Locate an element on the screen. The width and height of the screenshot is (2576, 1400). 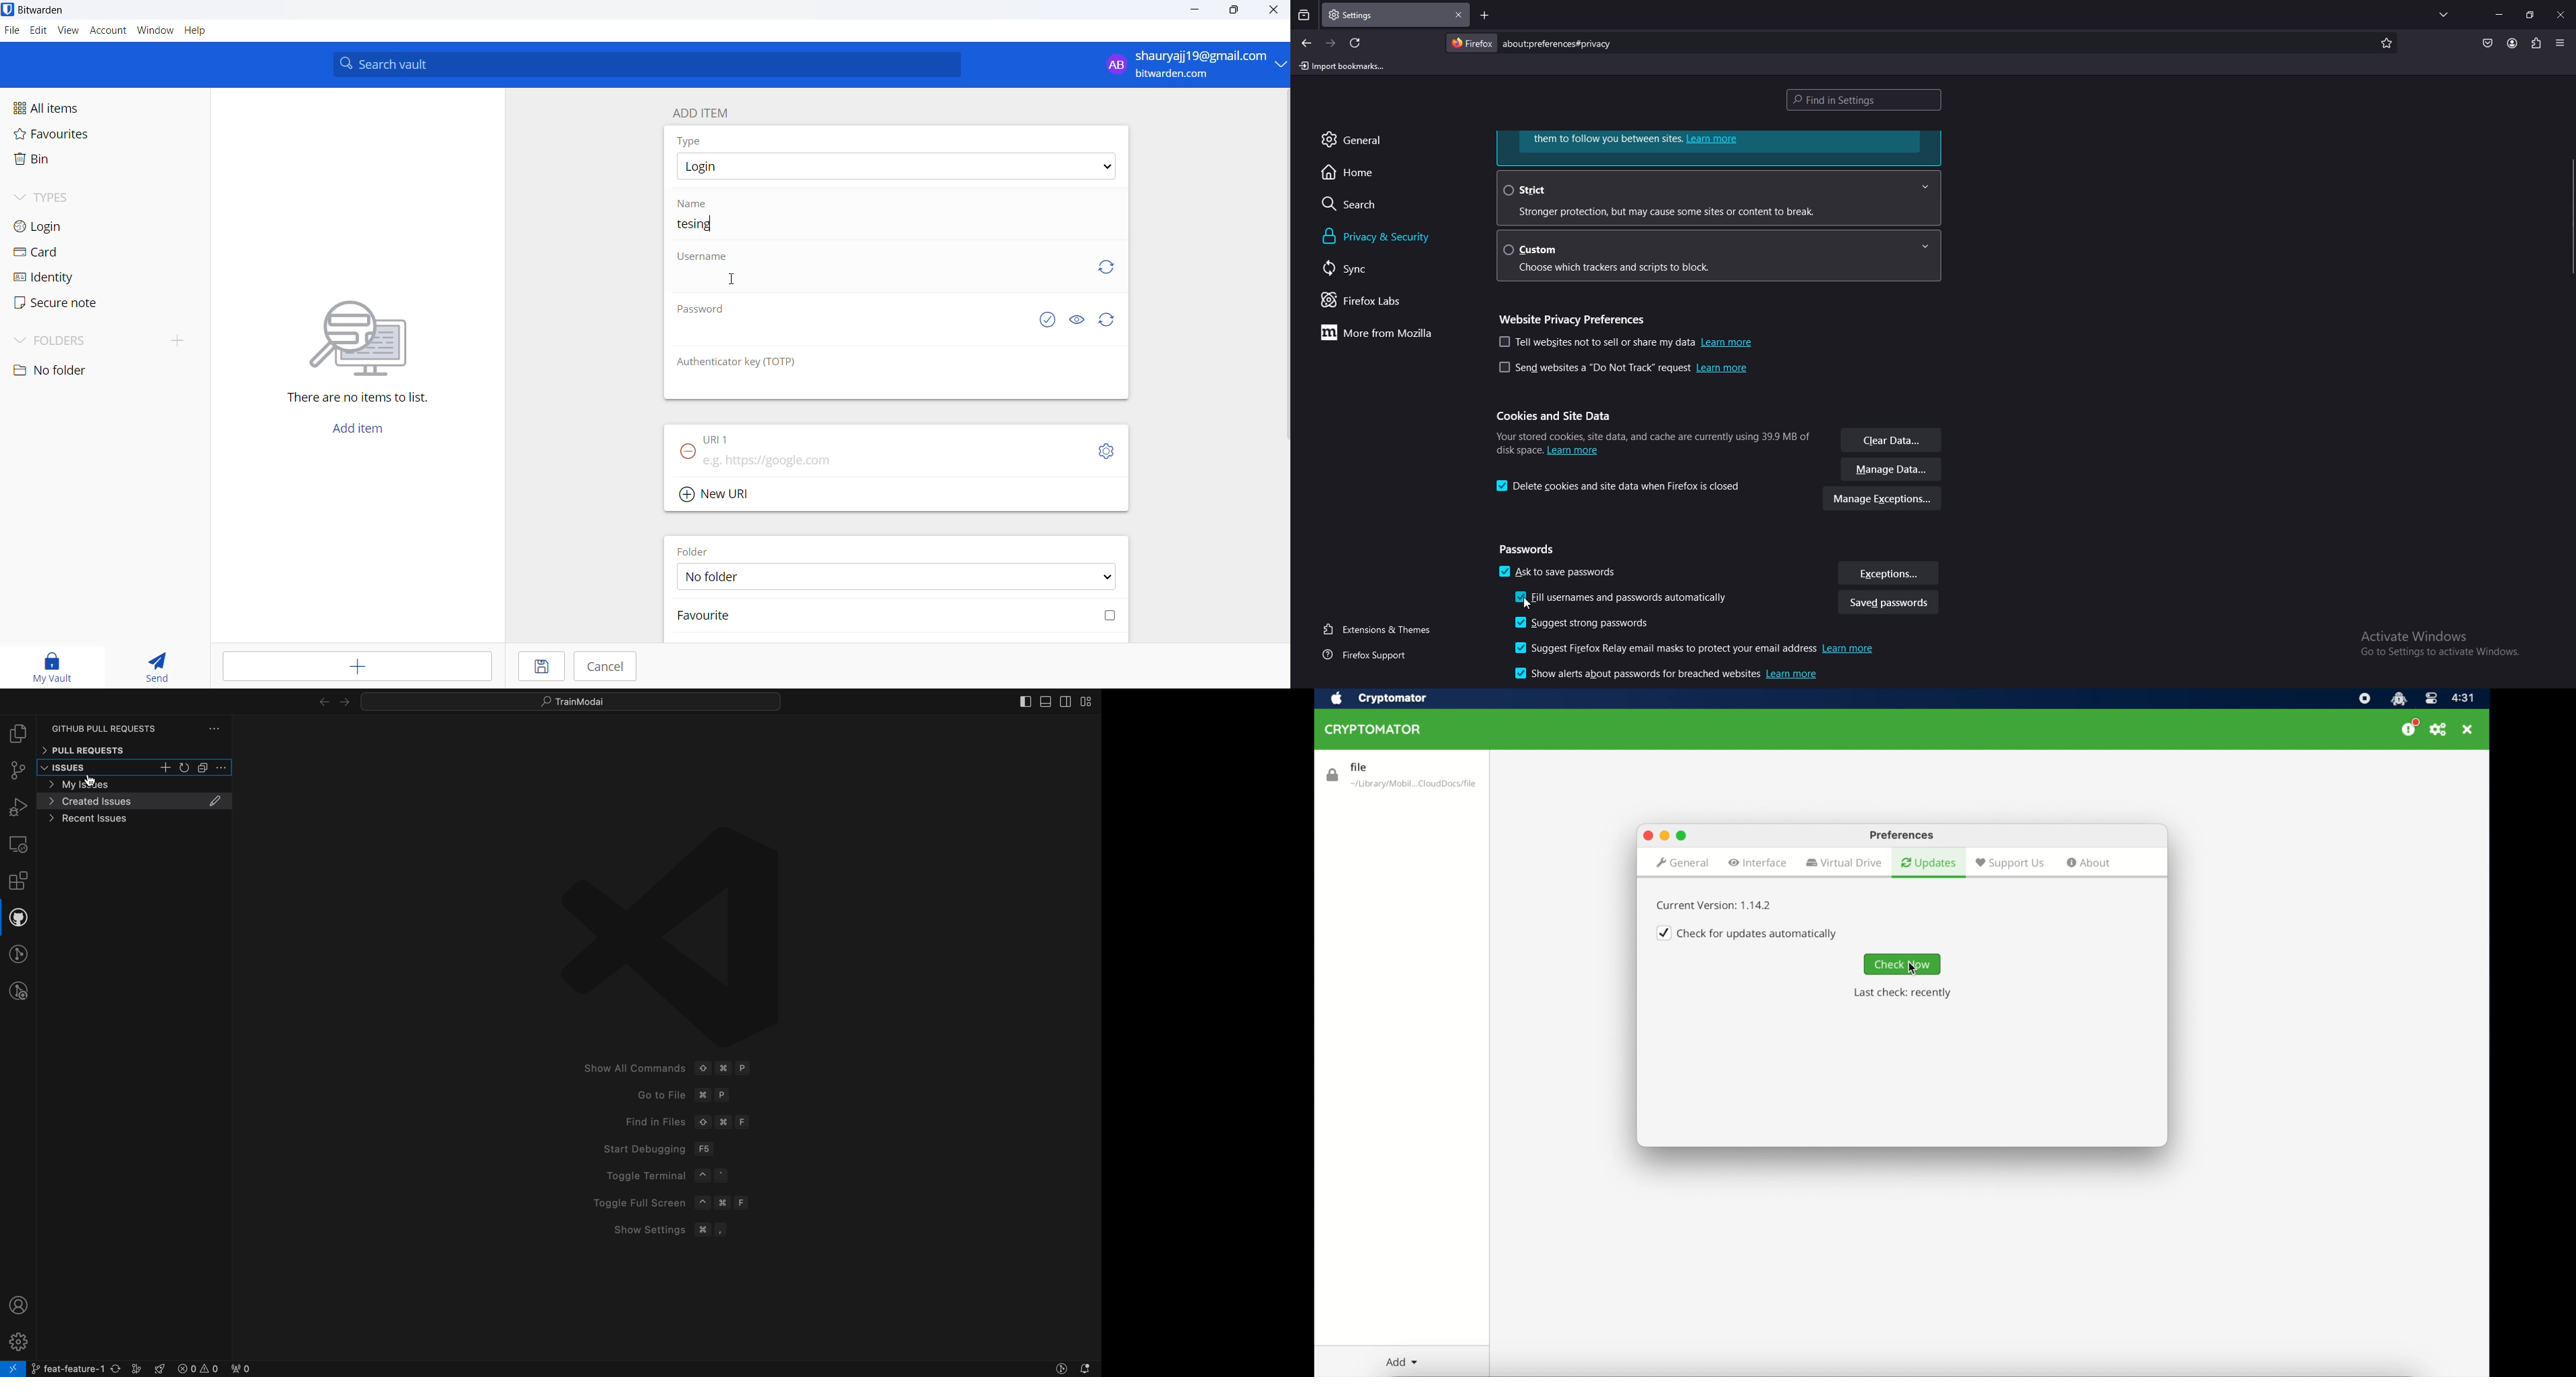
extension is located at coordinates (2535, 43).